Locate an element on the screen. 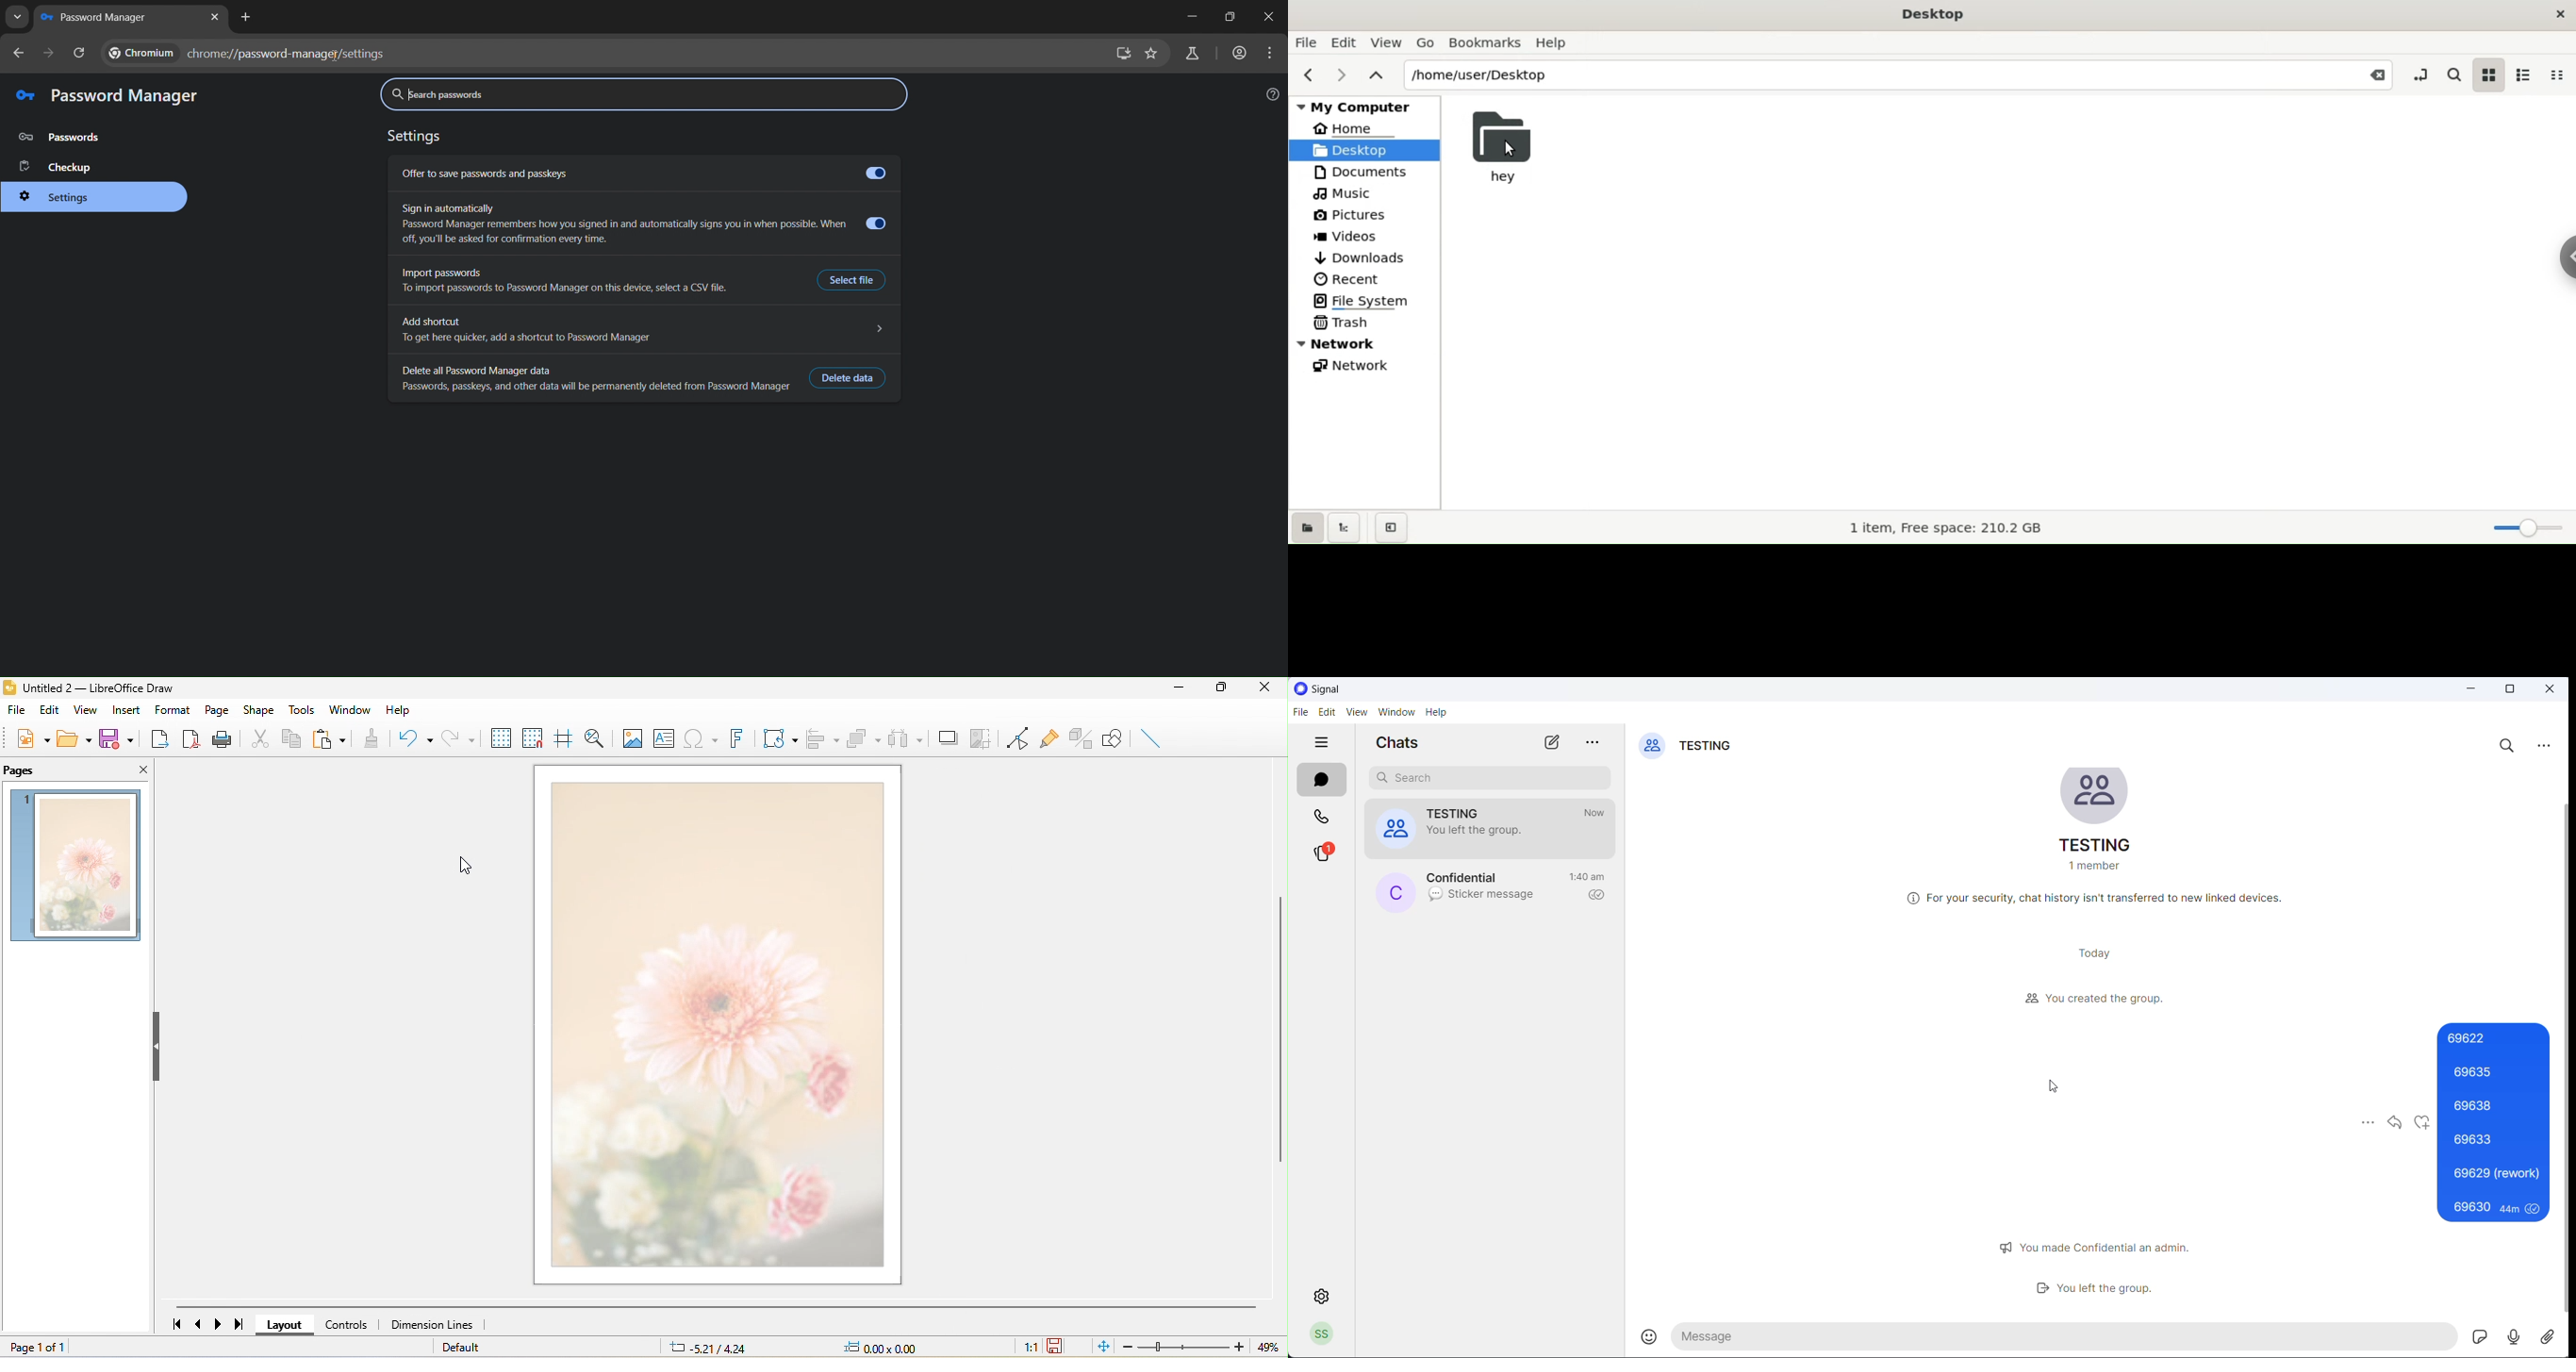  reply is located at coordinates (2396, 1123).